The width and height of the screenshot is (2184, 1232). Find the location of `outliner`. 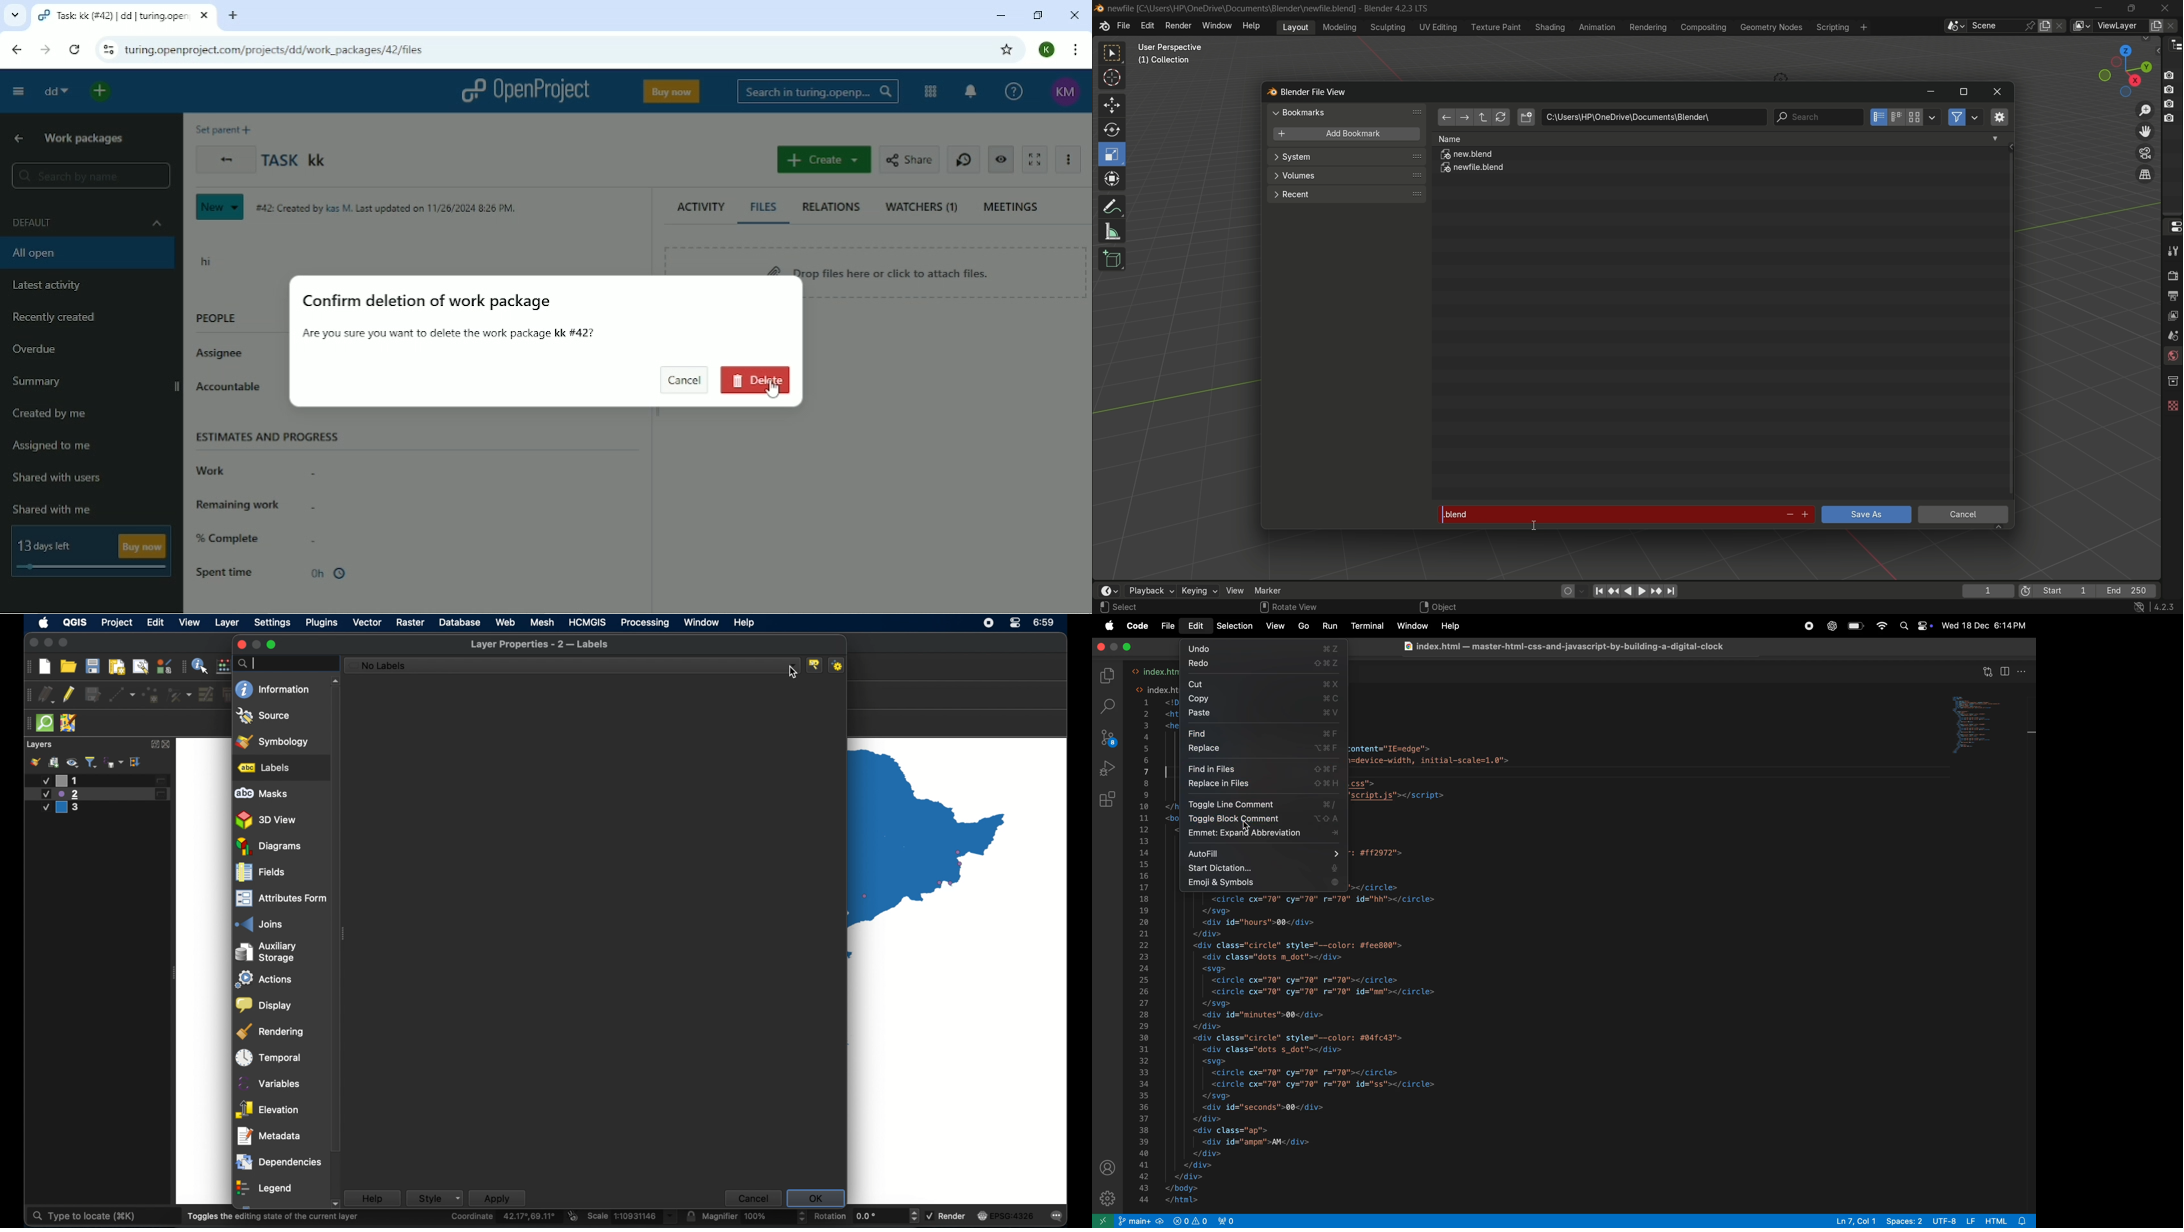

outliner is located at coordinates (2173, 44).